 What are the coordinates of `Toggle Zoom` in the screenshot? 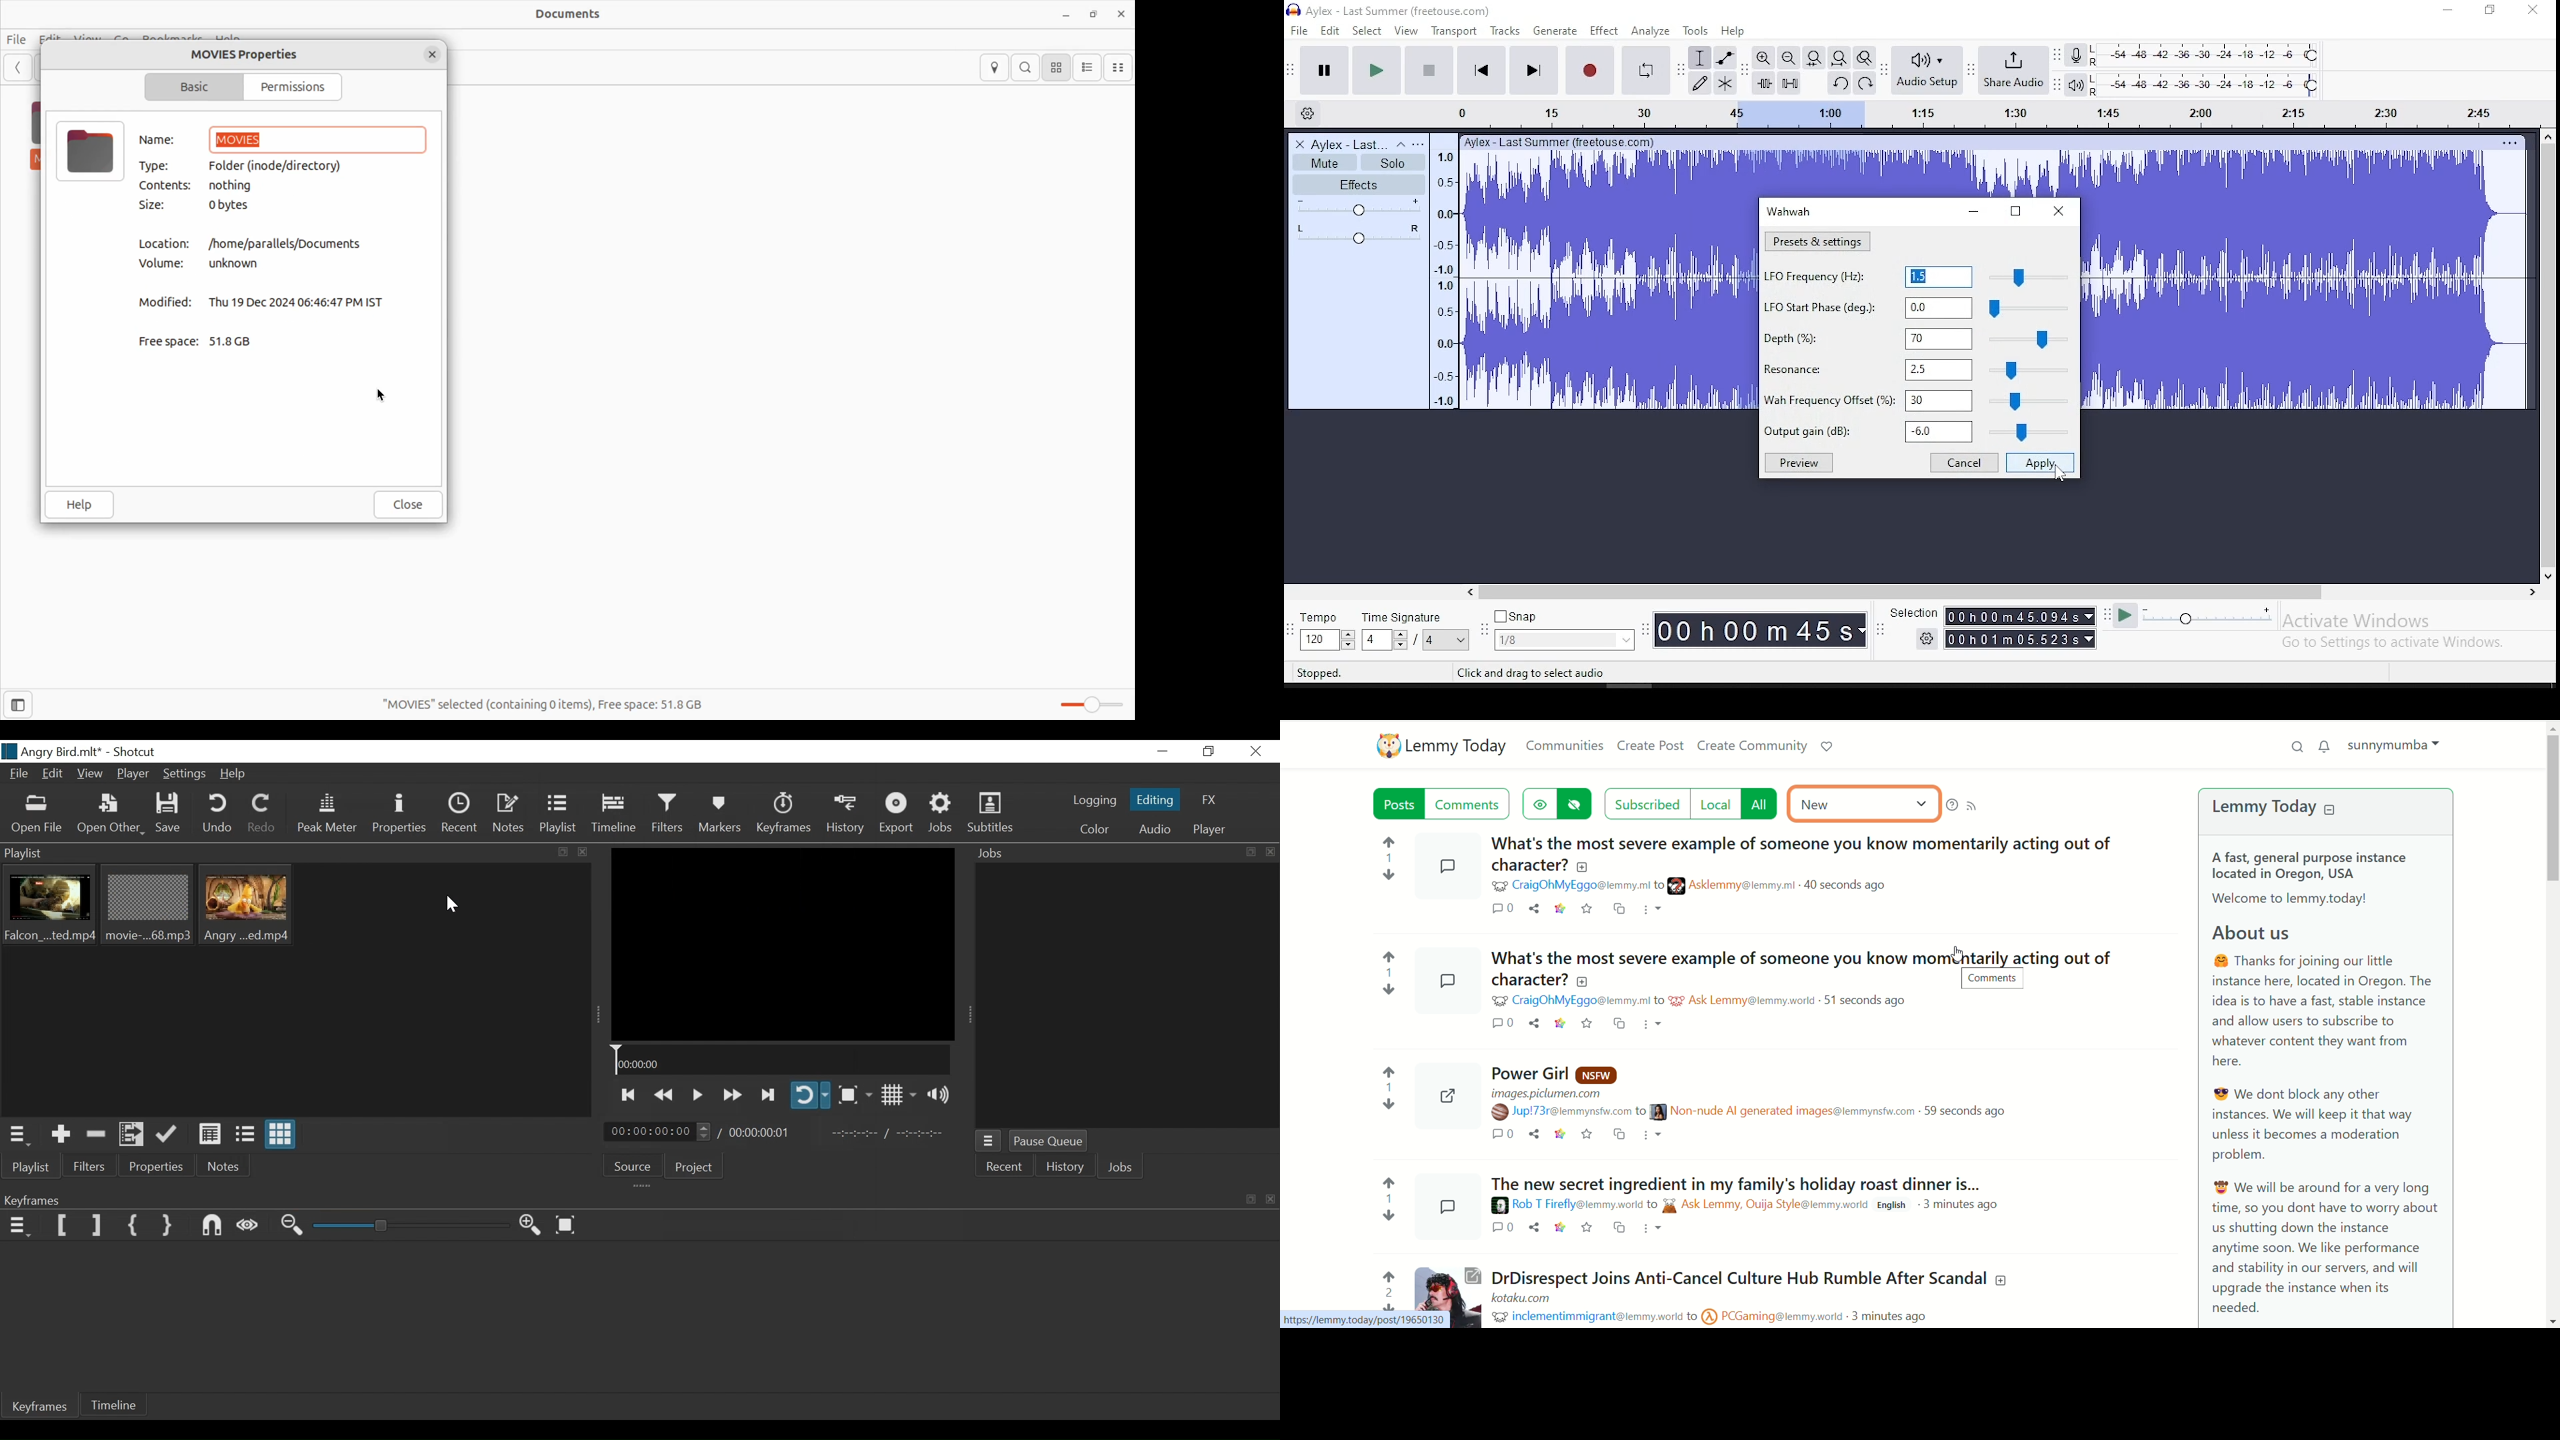 It's located at (855, 1095).